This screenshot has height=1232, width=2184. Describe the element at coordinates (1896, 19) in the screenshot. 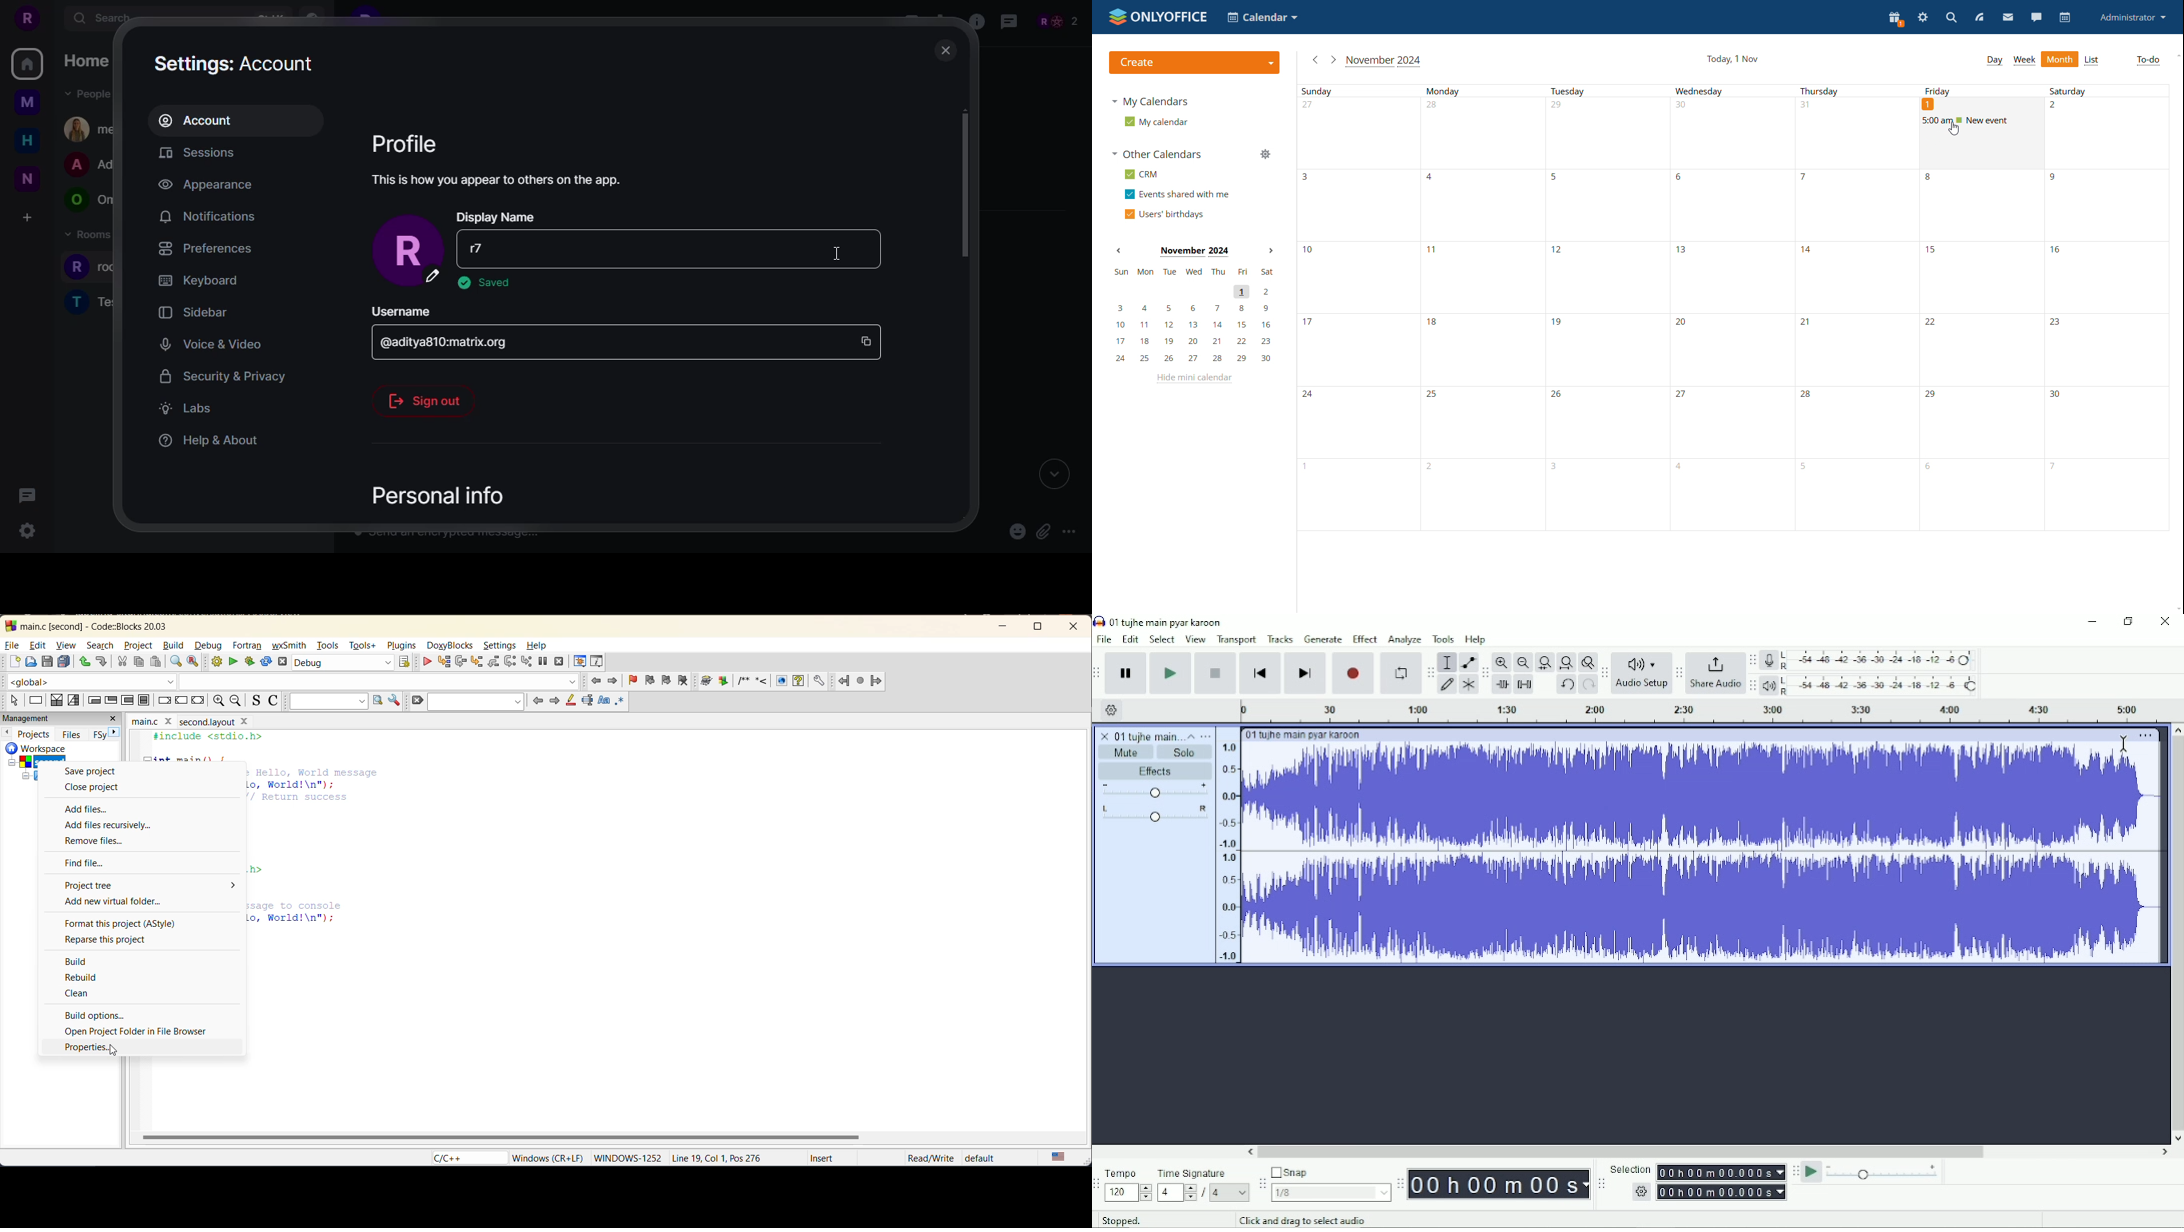

I see `present` at that location.